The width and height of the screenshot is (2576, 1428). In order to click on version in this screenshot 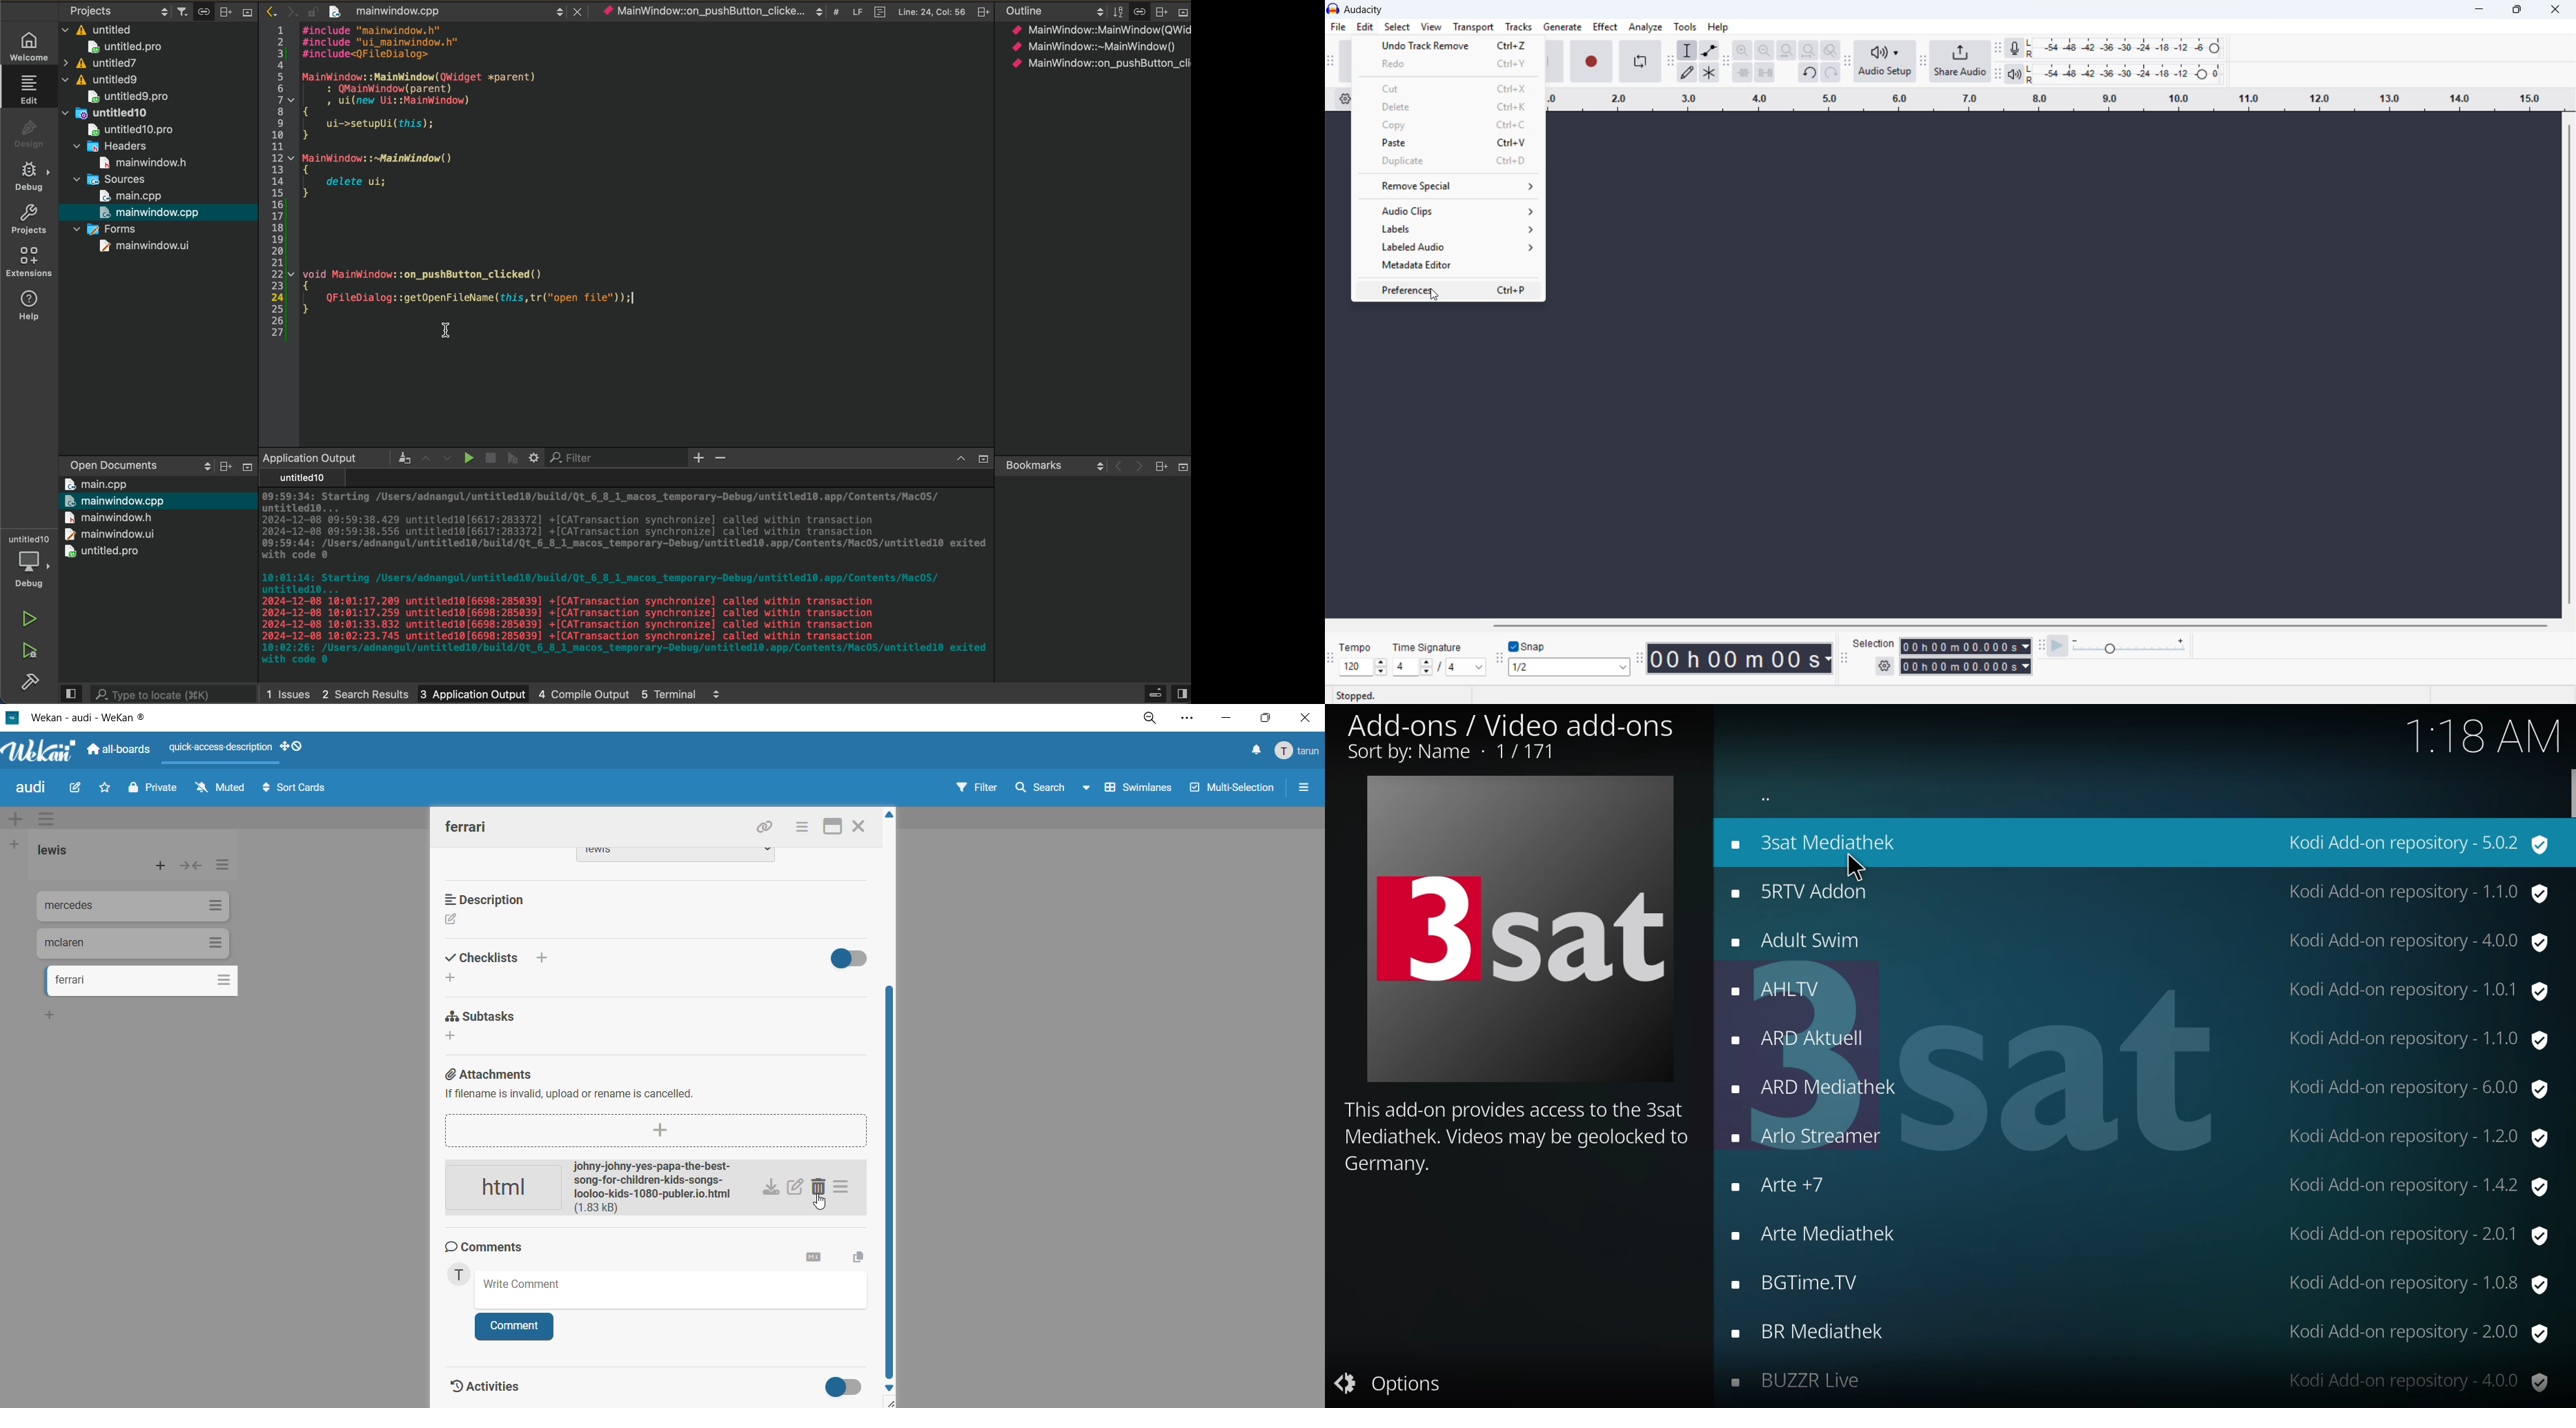, I will do `click(2414, 894)`.